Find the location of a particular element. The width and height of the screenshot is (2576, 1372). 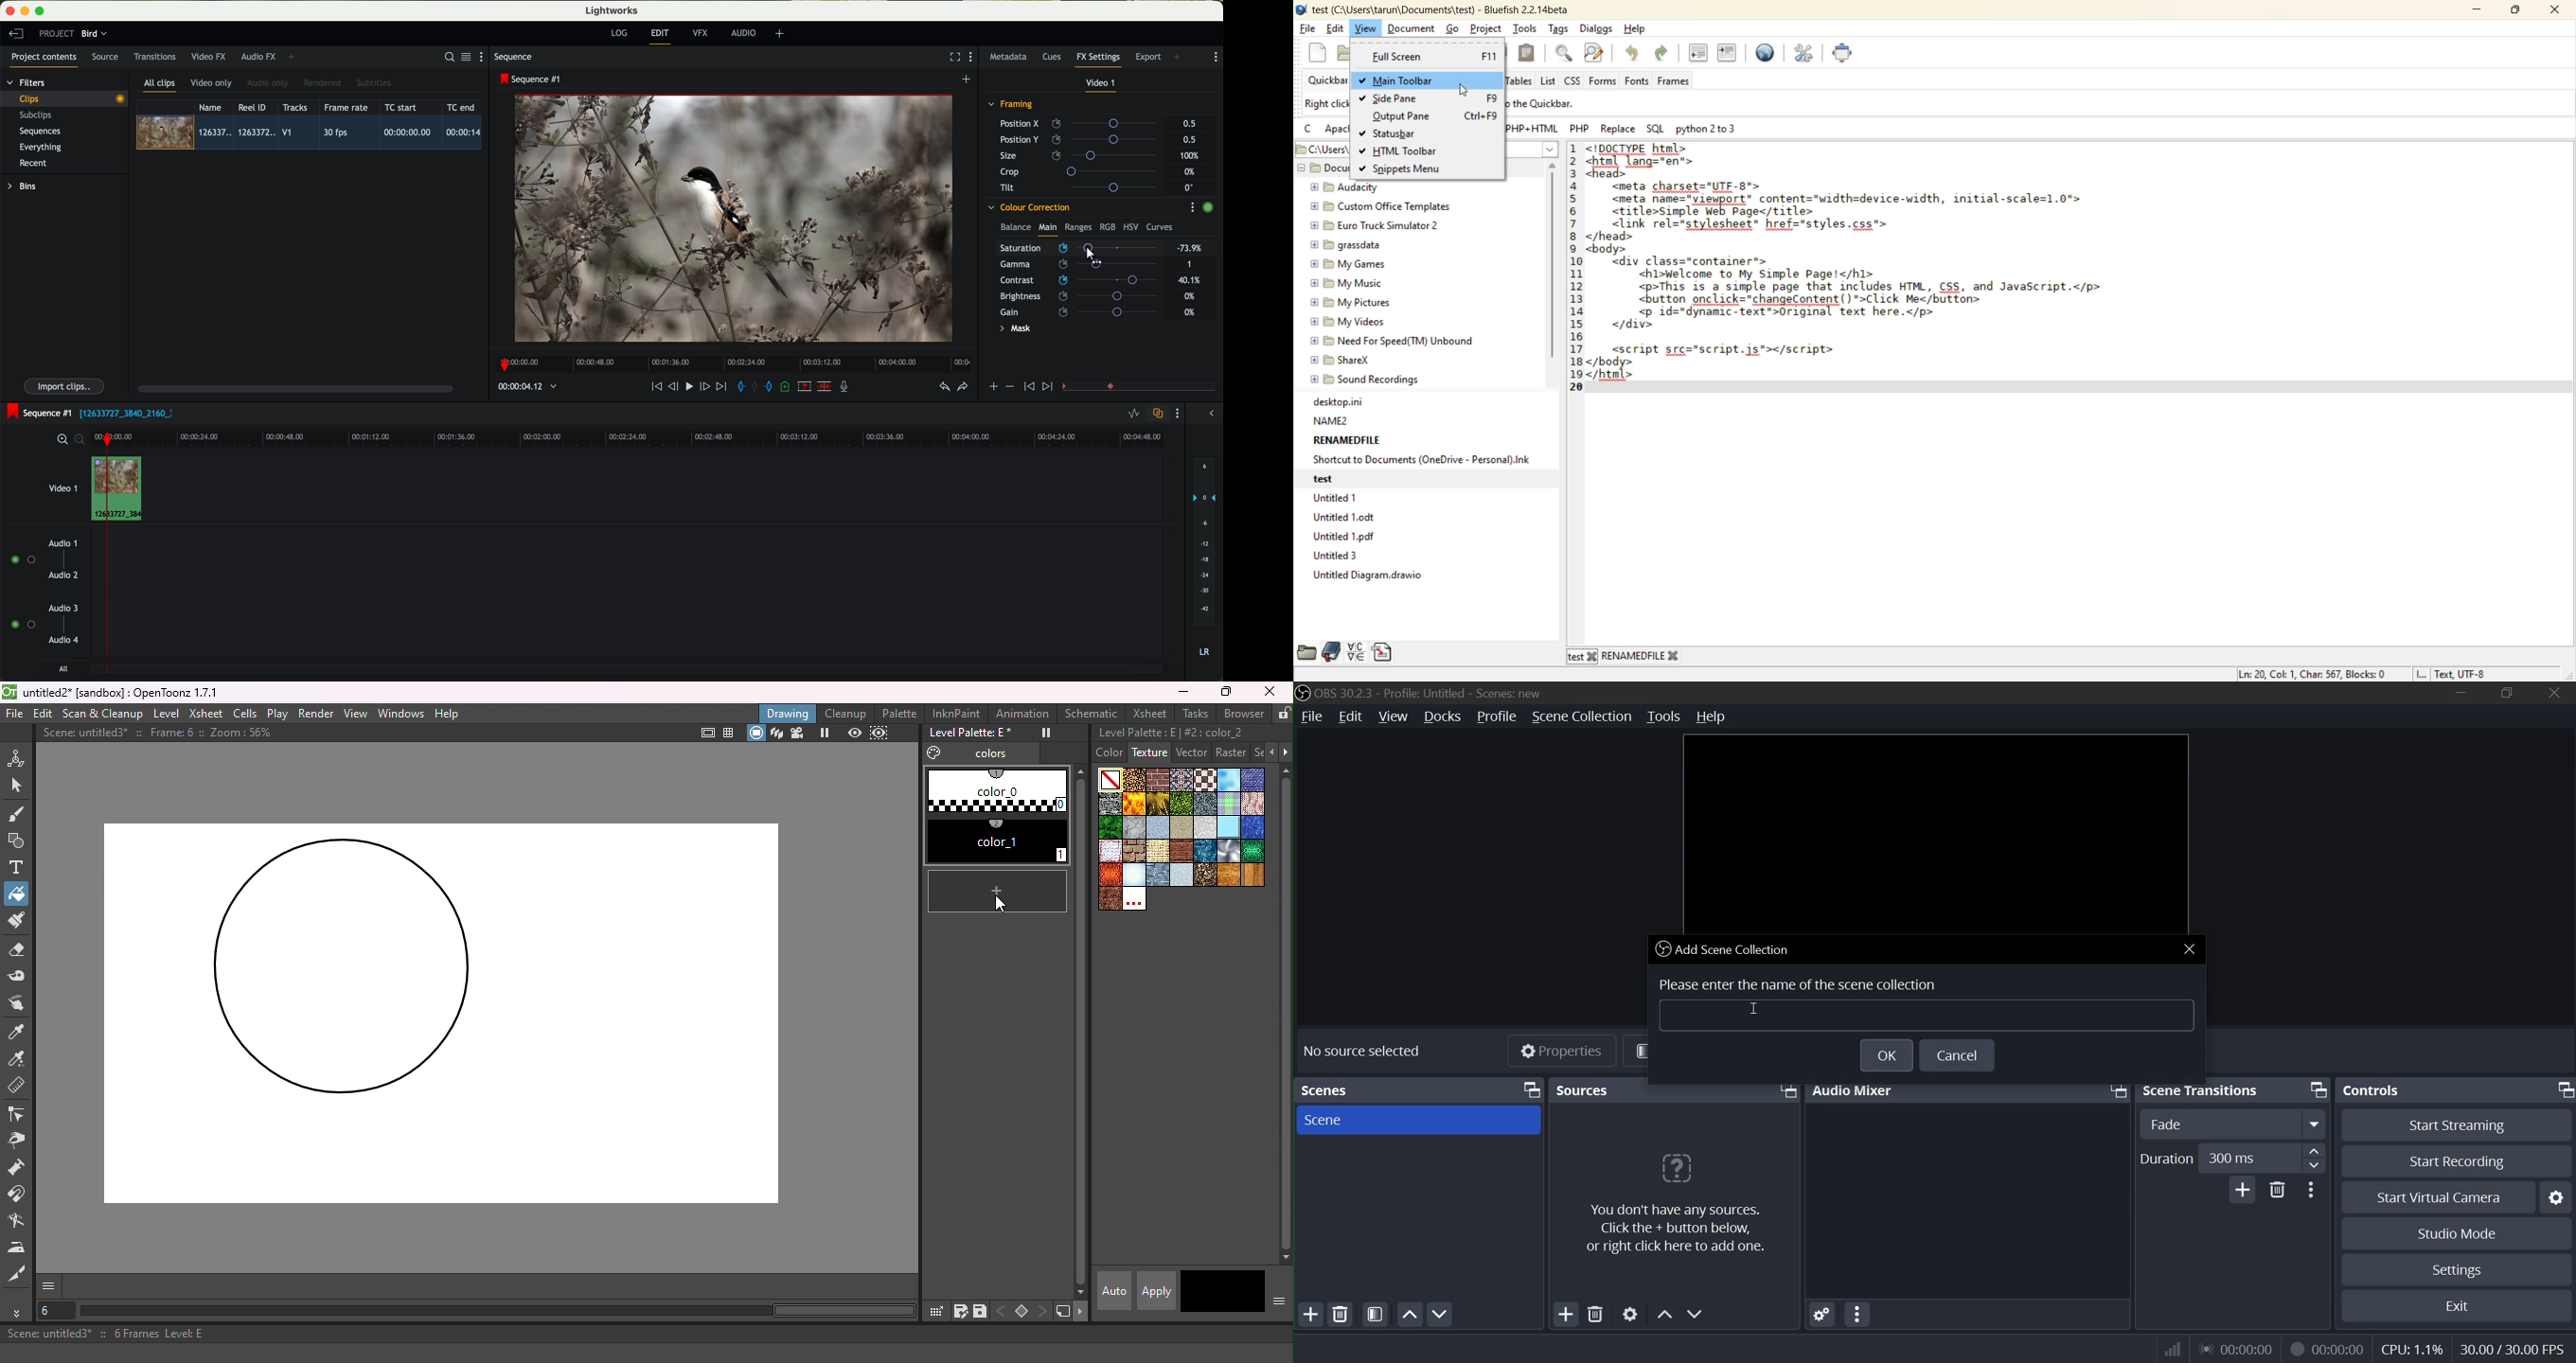

fade is located at coordinates (2167, 1123).